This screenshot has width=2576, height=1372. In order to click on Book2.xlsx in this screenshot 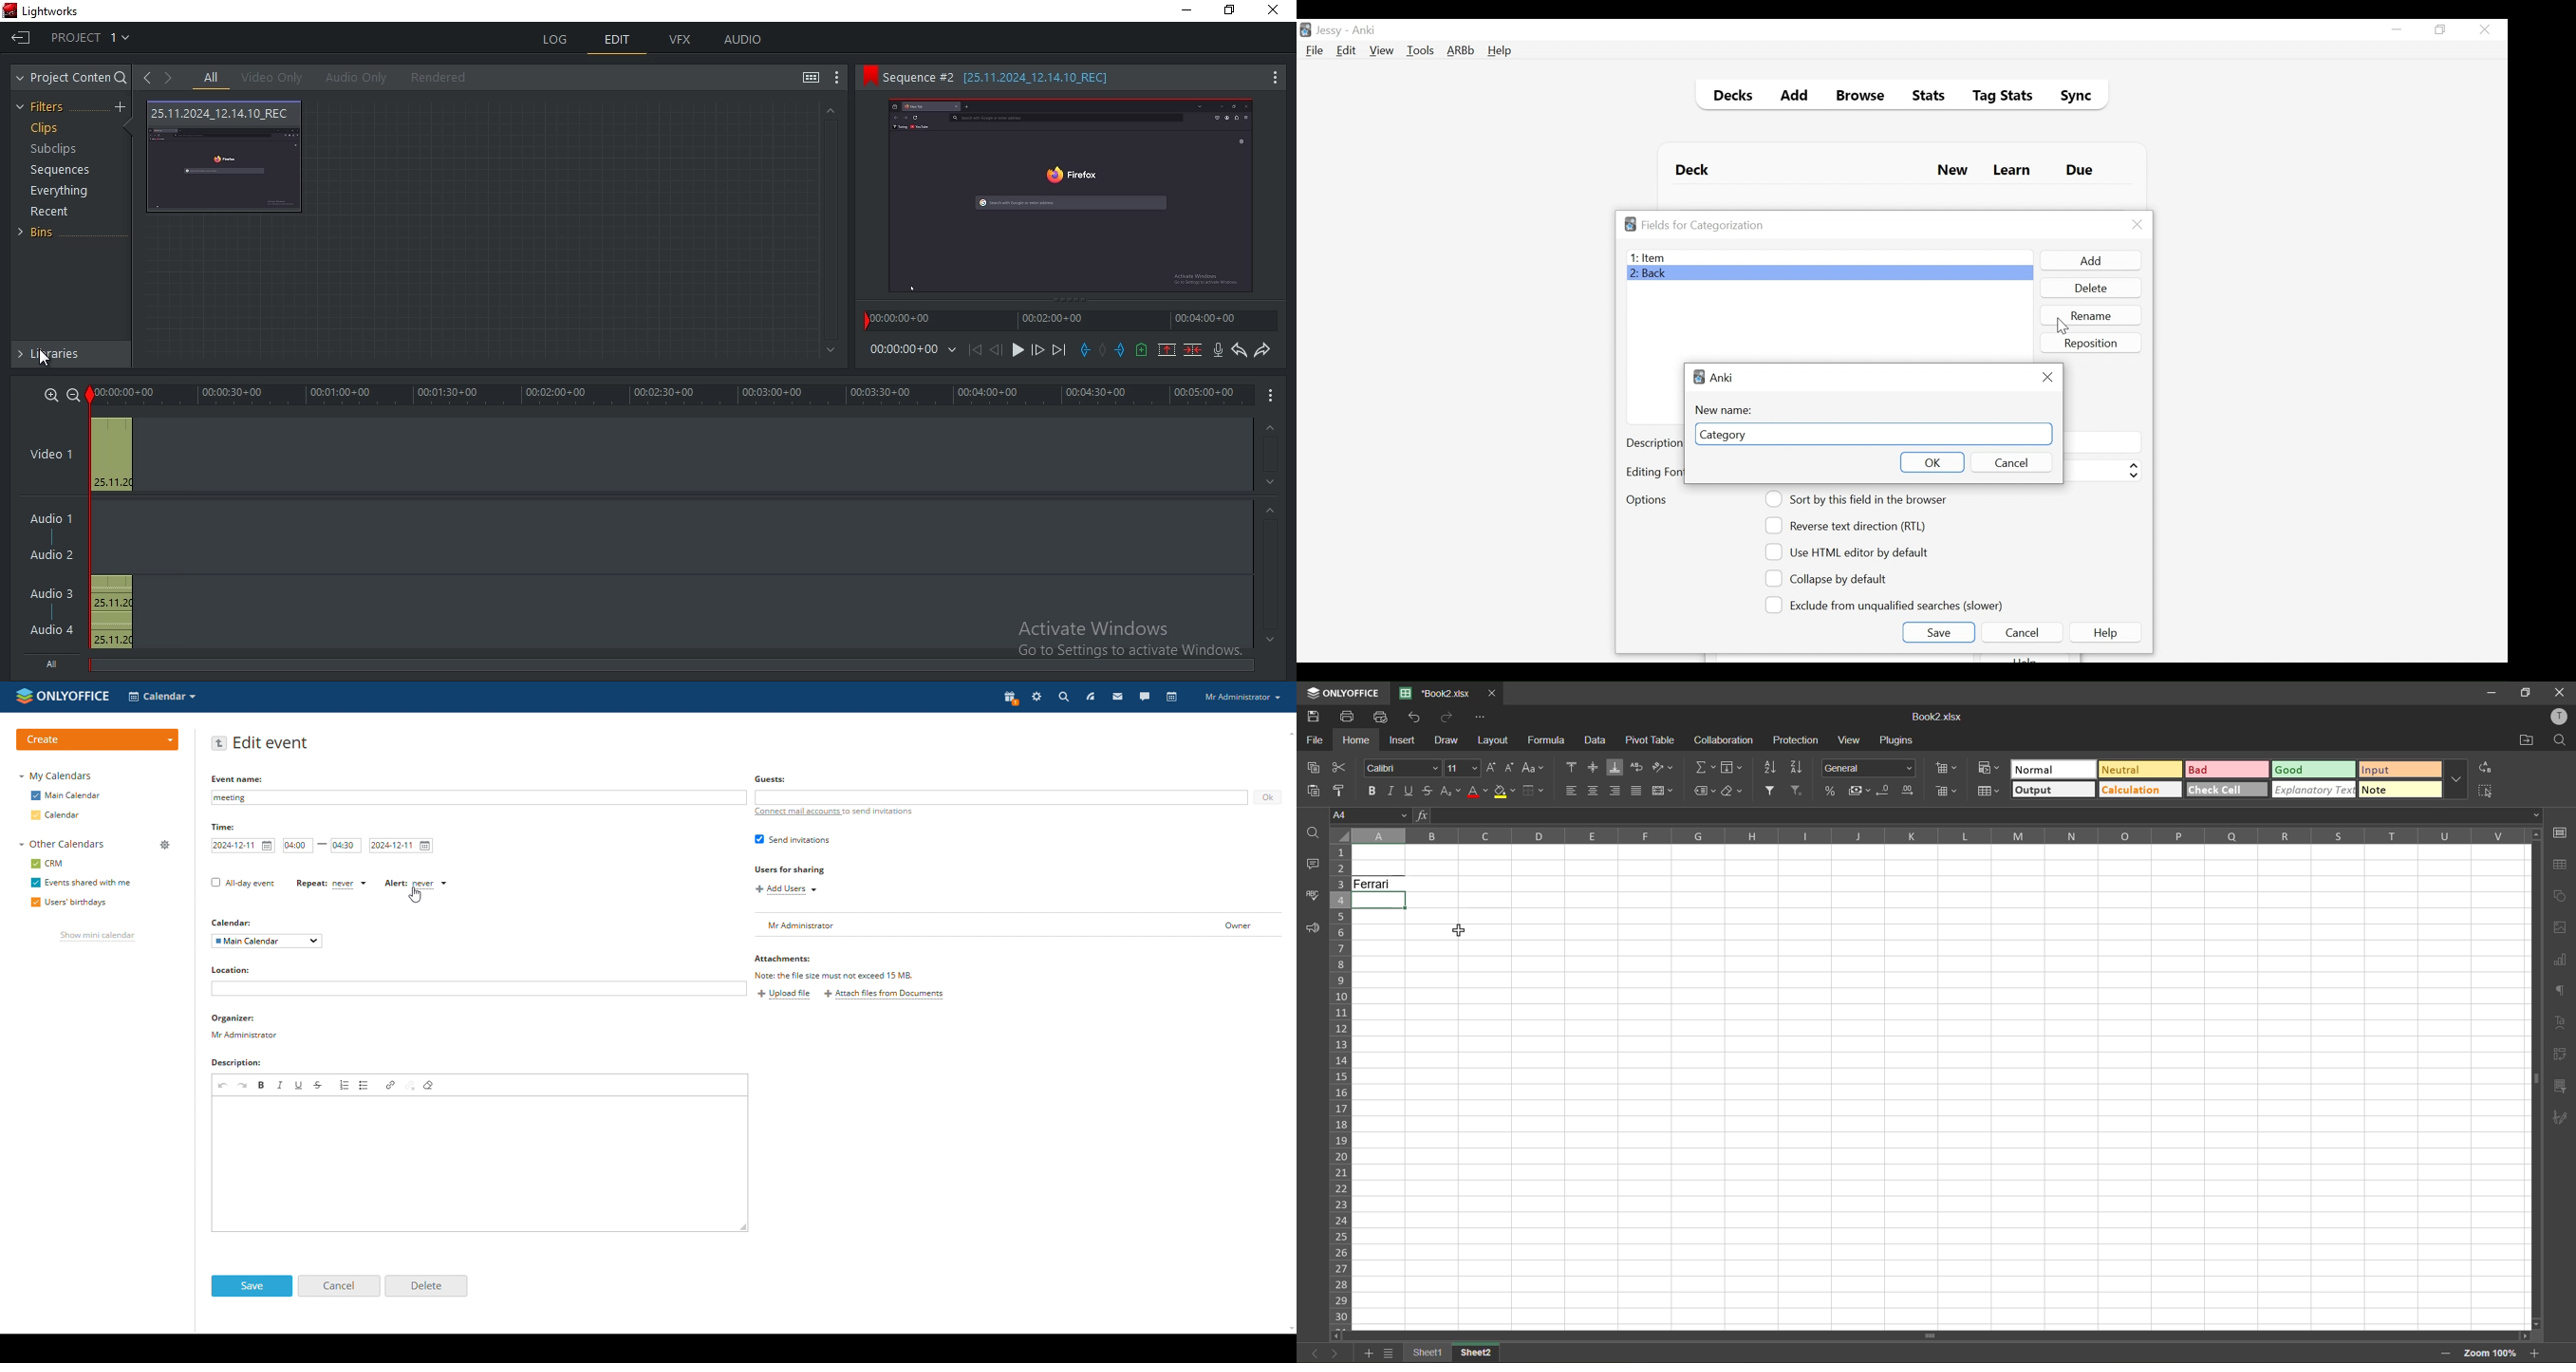, I will do `click(1935, 715)`.